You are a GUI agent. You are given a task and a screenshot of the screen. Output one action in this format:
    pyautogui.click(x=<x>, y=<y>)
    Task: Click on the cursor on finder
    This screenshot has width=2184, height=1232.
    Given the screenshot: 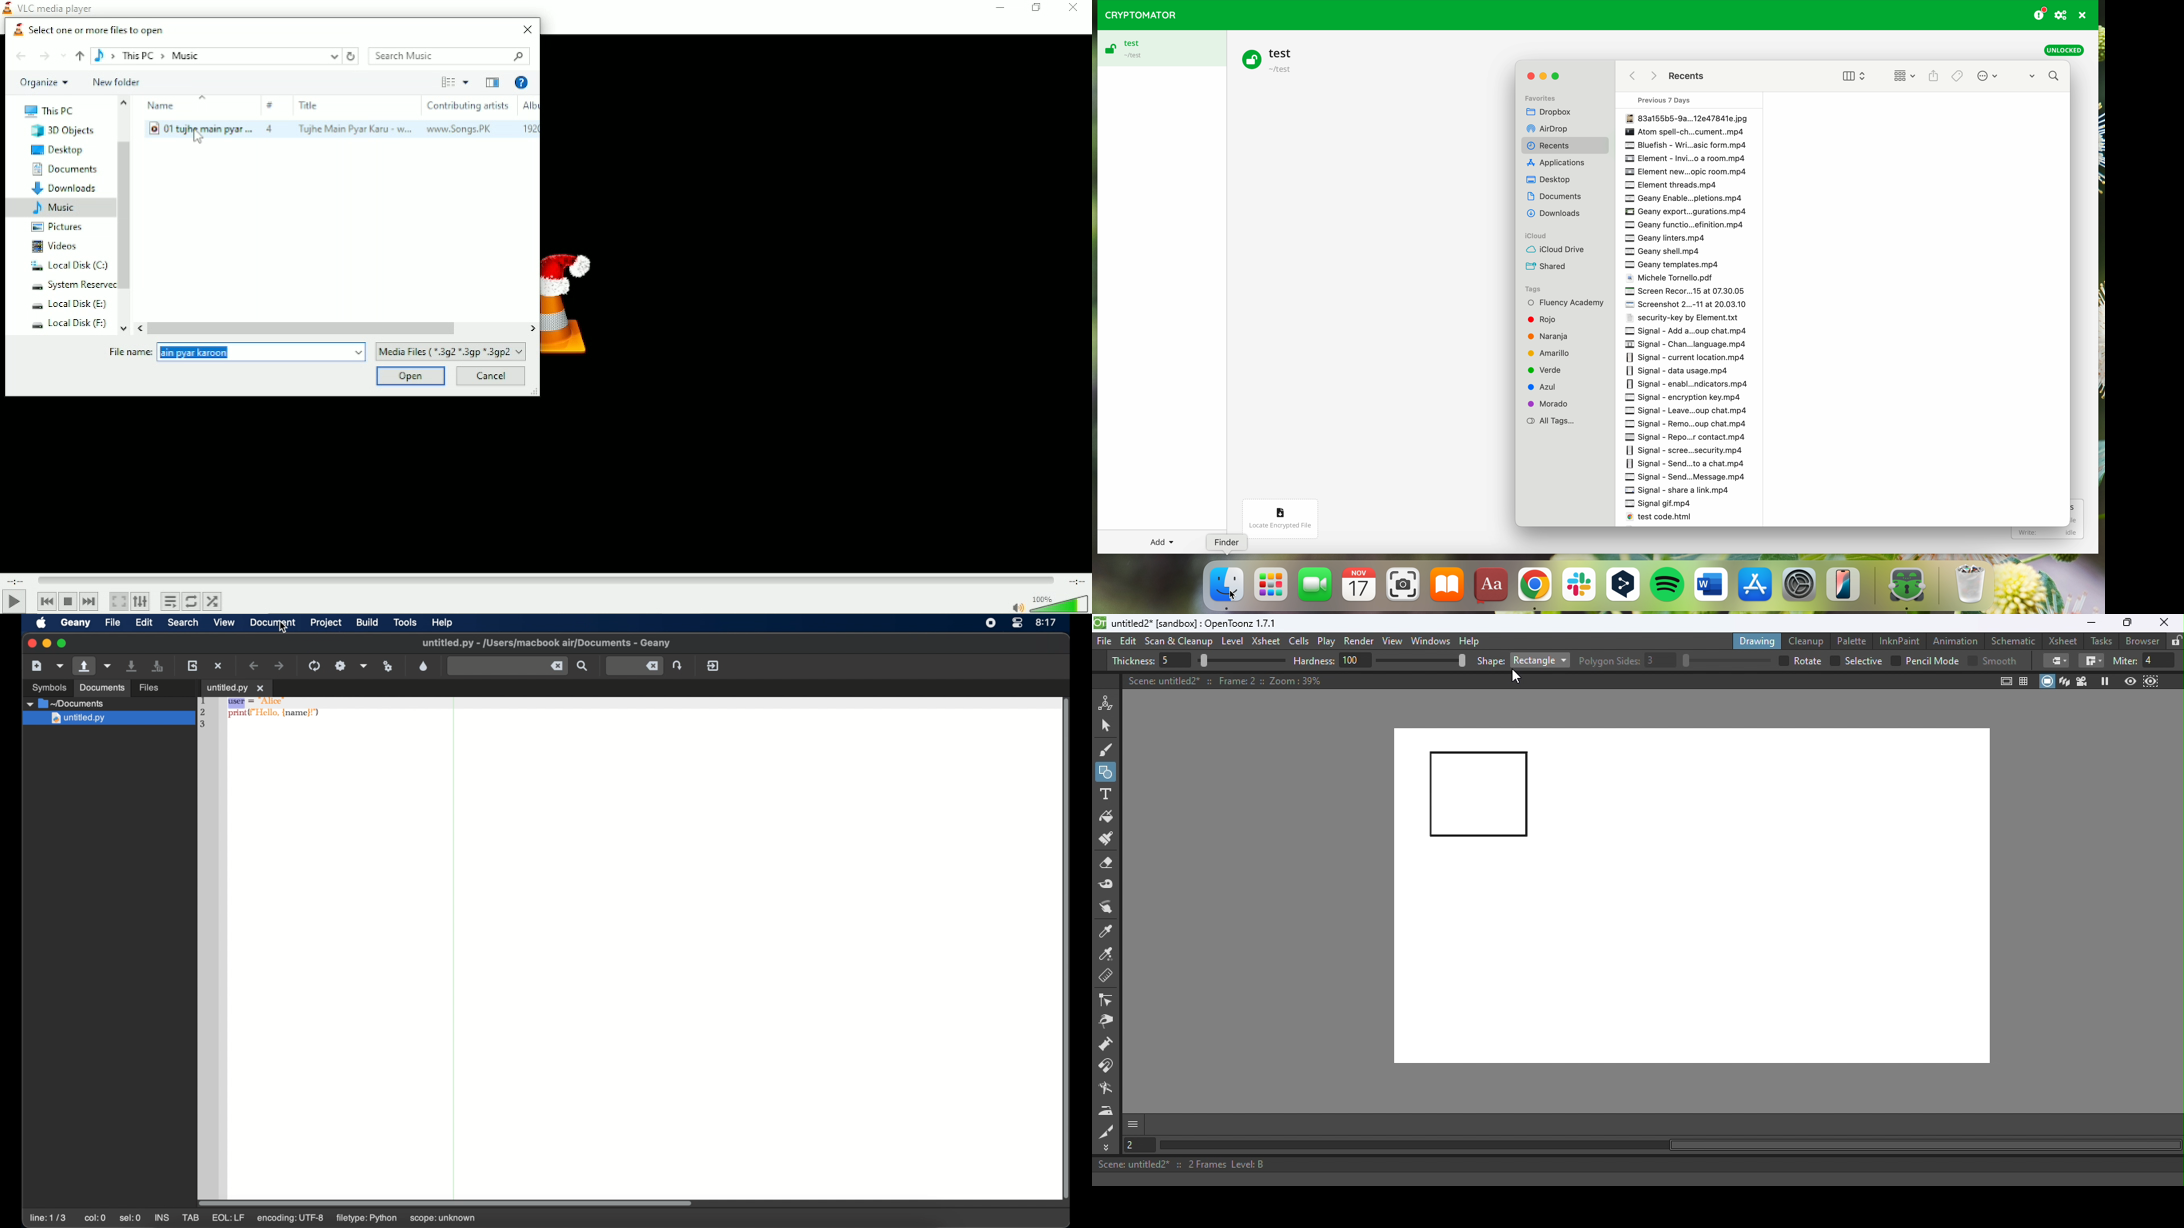 What is the action you would take?
    pyautogui.click(x=1226, y=589)
    